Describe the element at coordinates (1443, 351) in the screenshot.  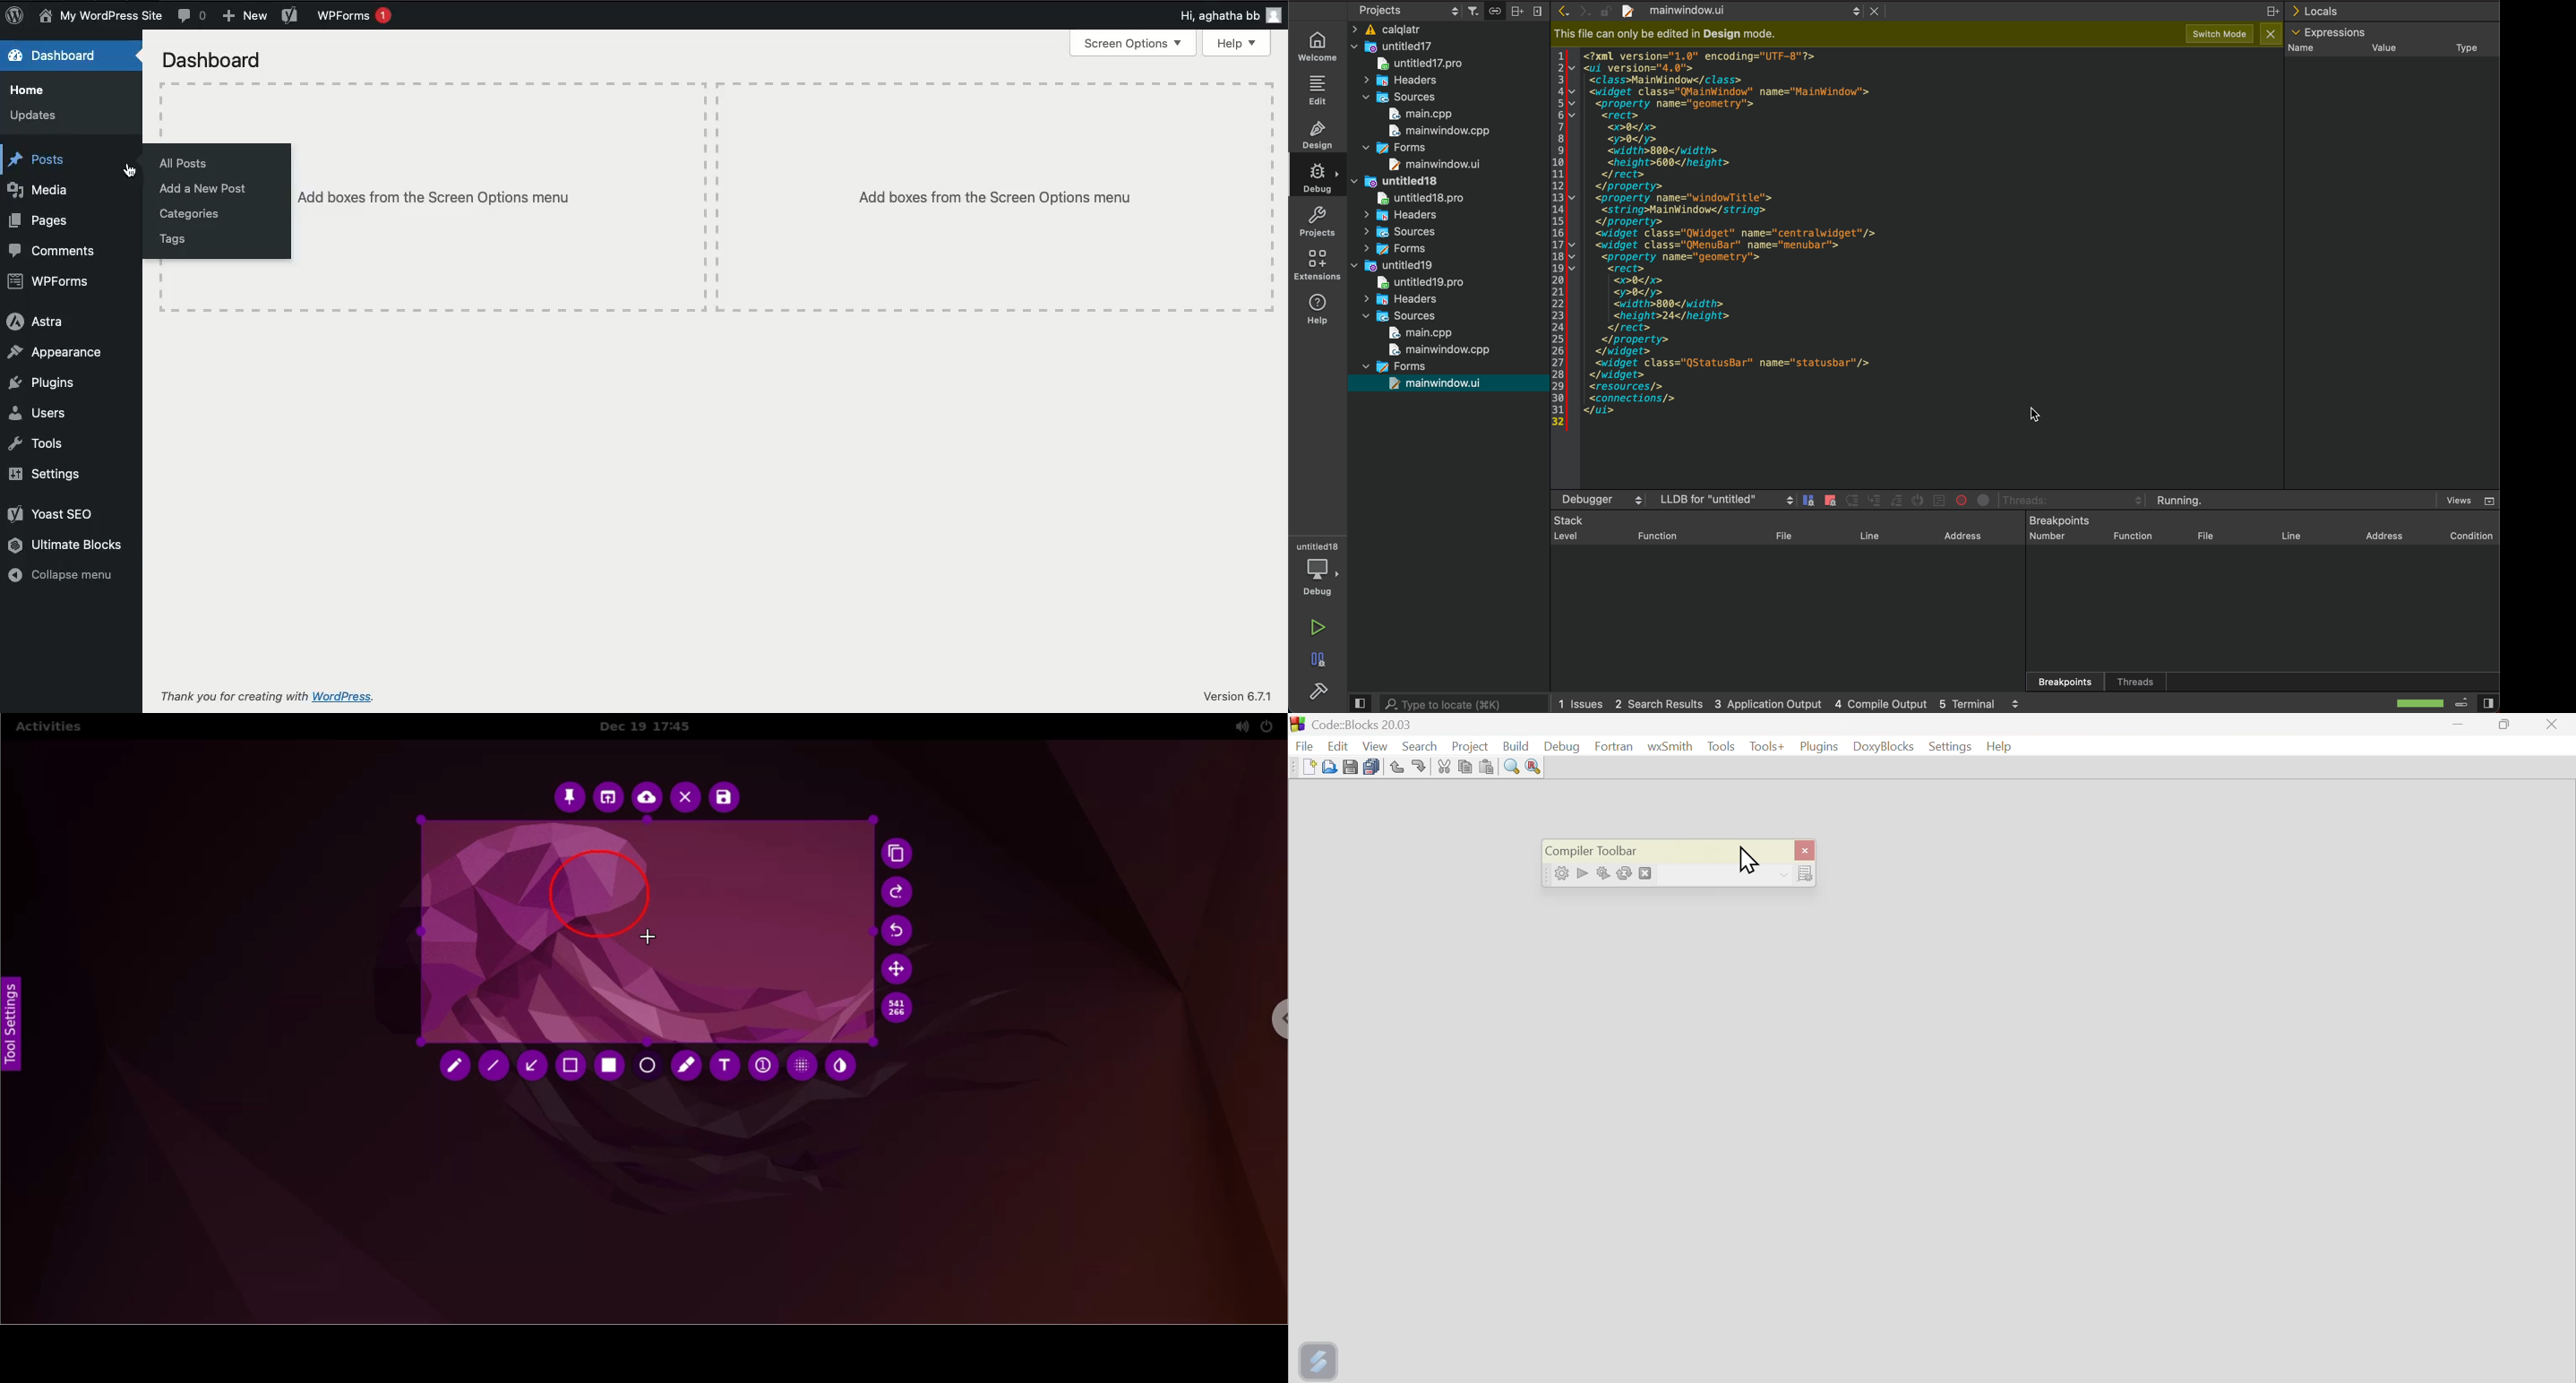
I see `mainwindow` at that location.